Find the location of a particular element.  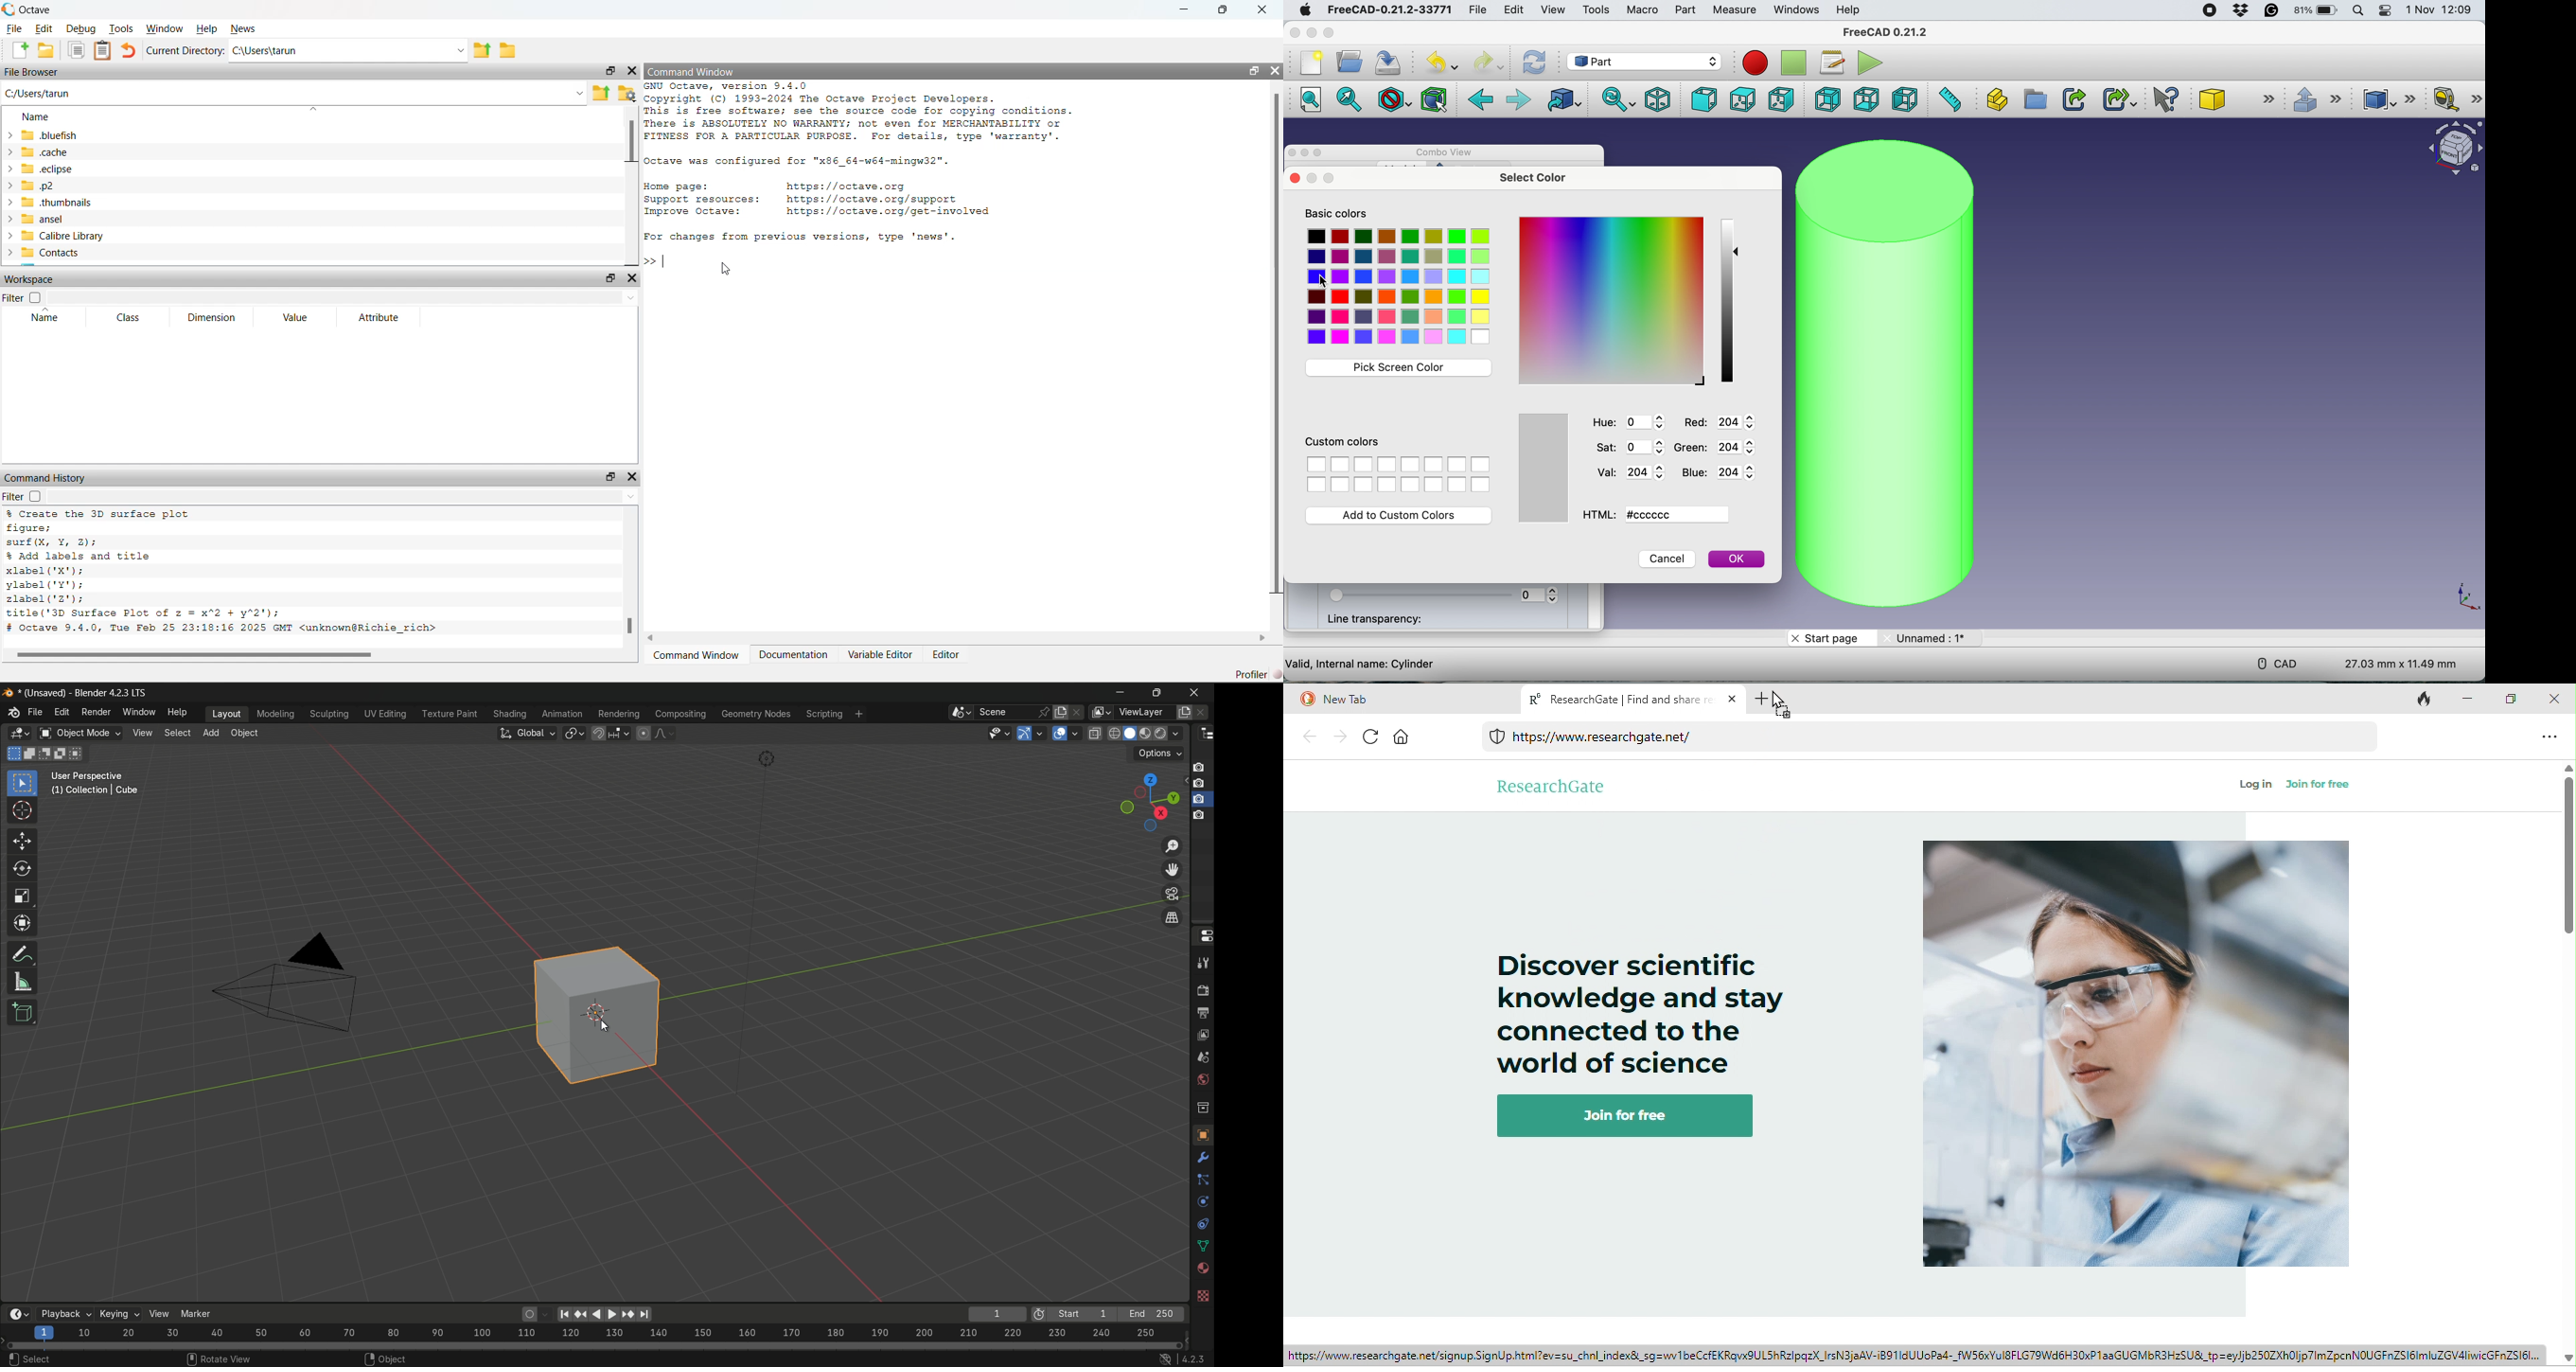

battery is located at coordinates (2316, 11).